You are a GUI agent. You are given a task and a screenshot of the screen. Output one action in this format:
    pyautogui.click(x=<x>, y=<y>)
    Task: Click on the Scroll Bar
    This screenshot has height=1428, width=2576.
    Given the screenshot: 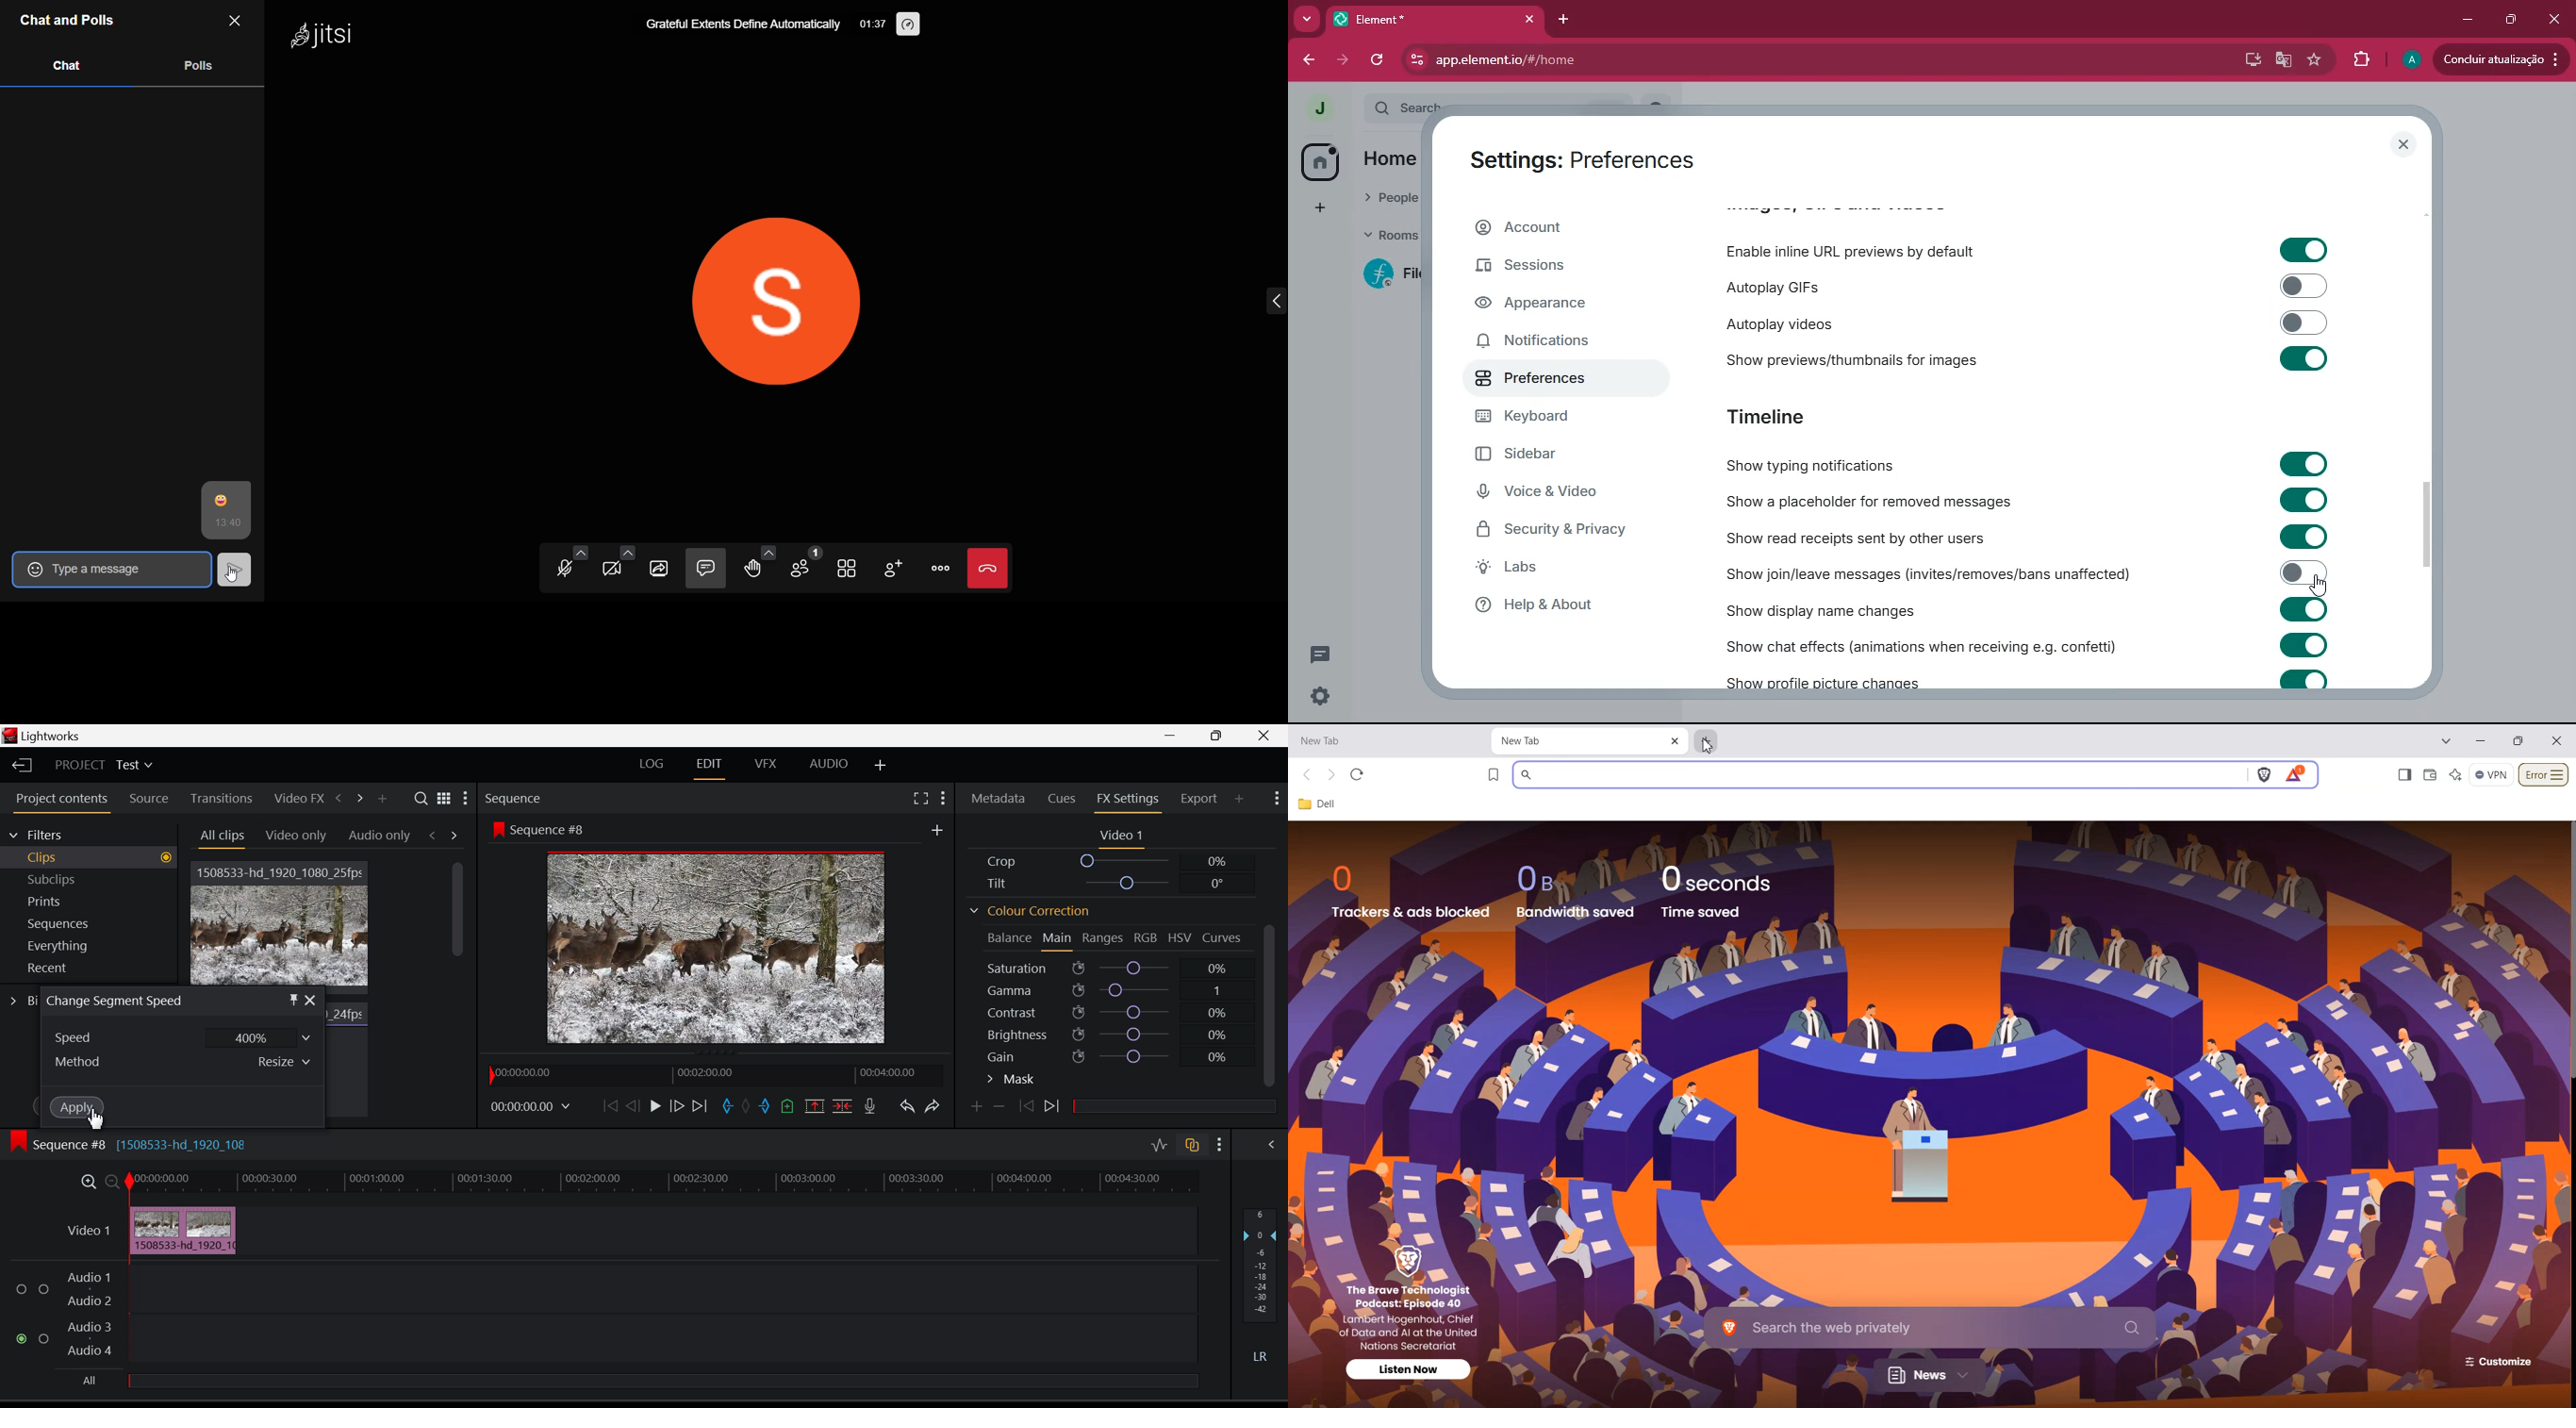 What is the action you would take?
    pyautogui.click(x=455, y=926)
    